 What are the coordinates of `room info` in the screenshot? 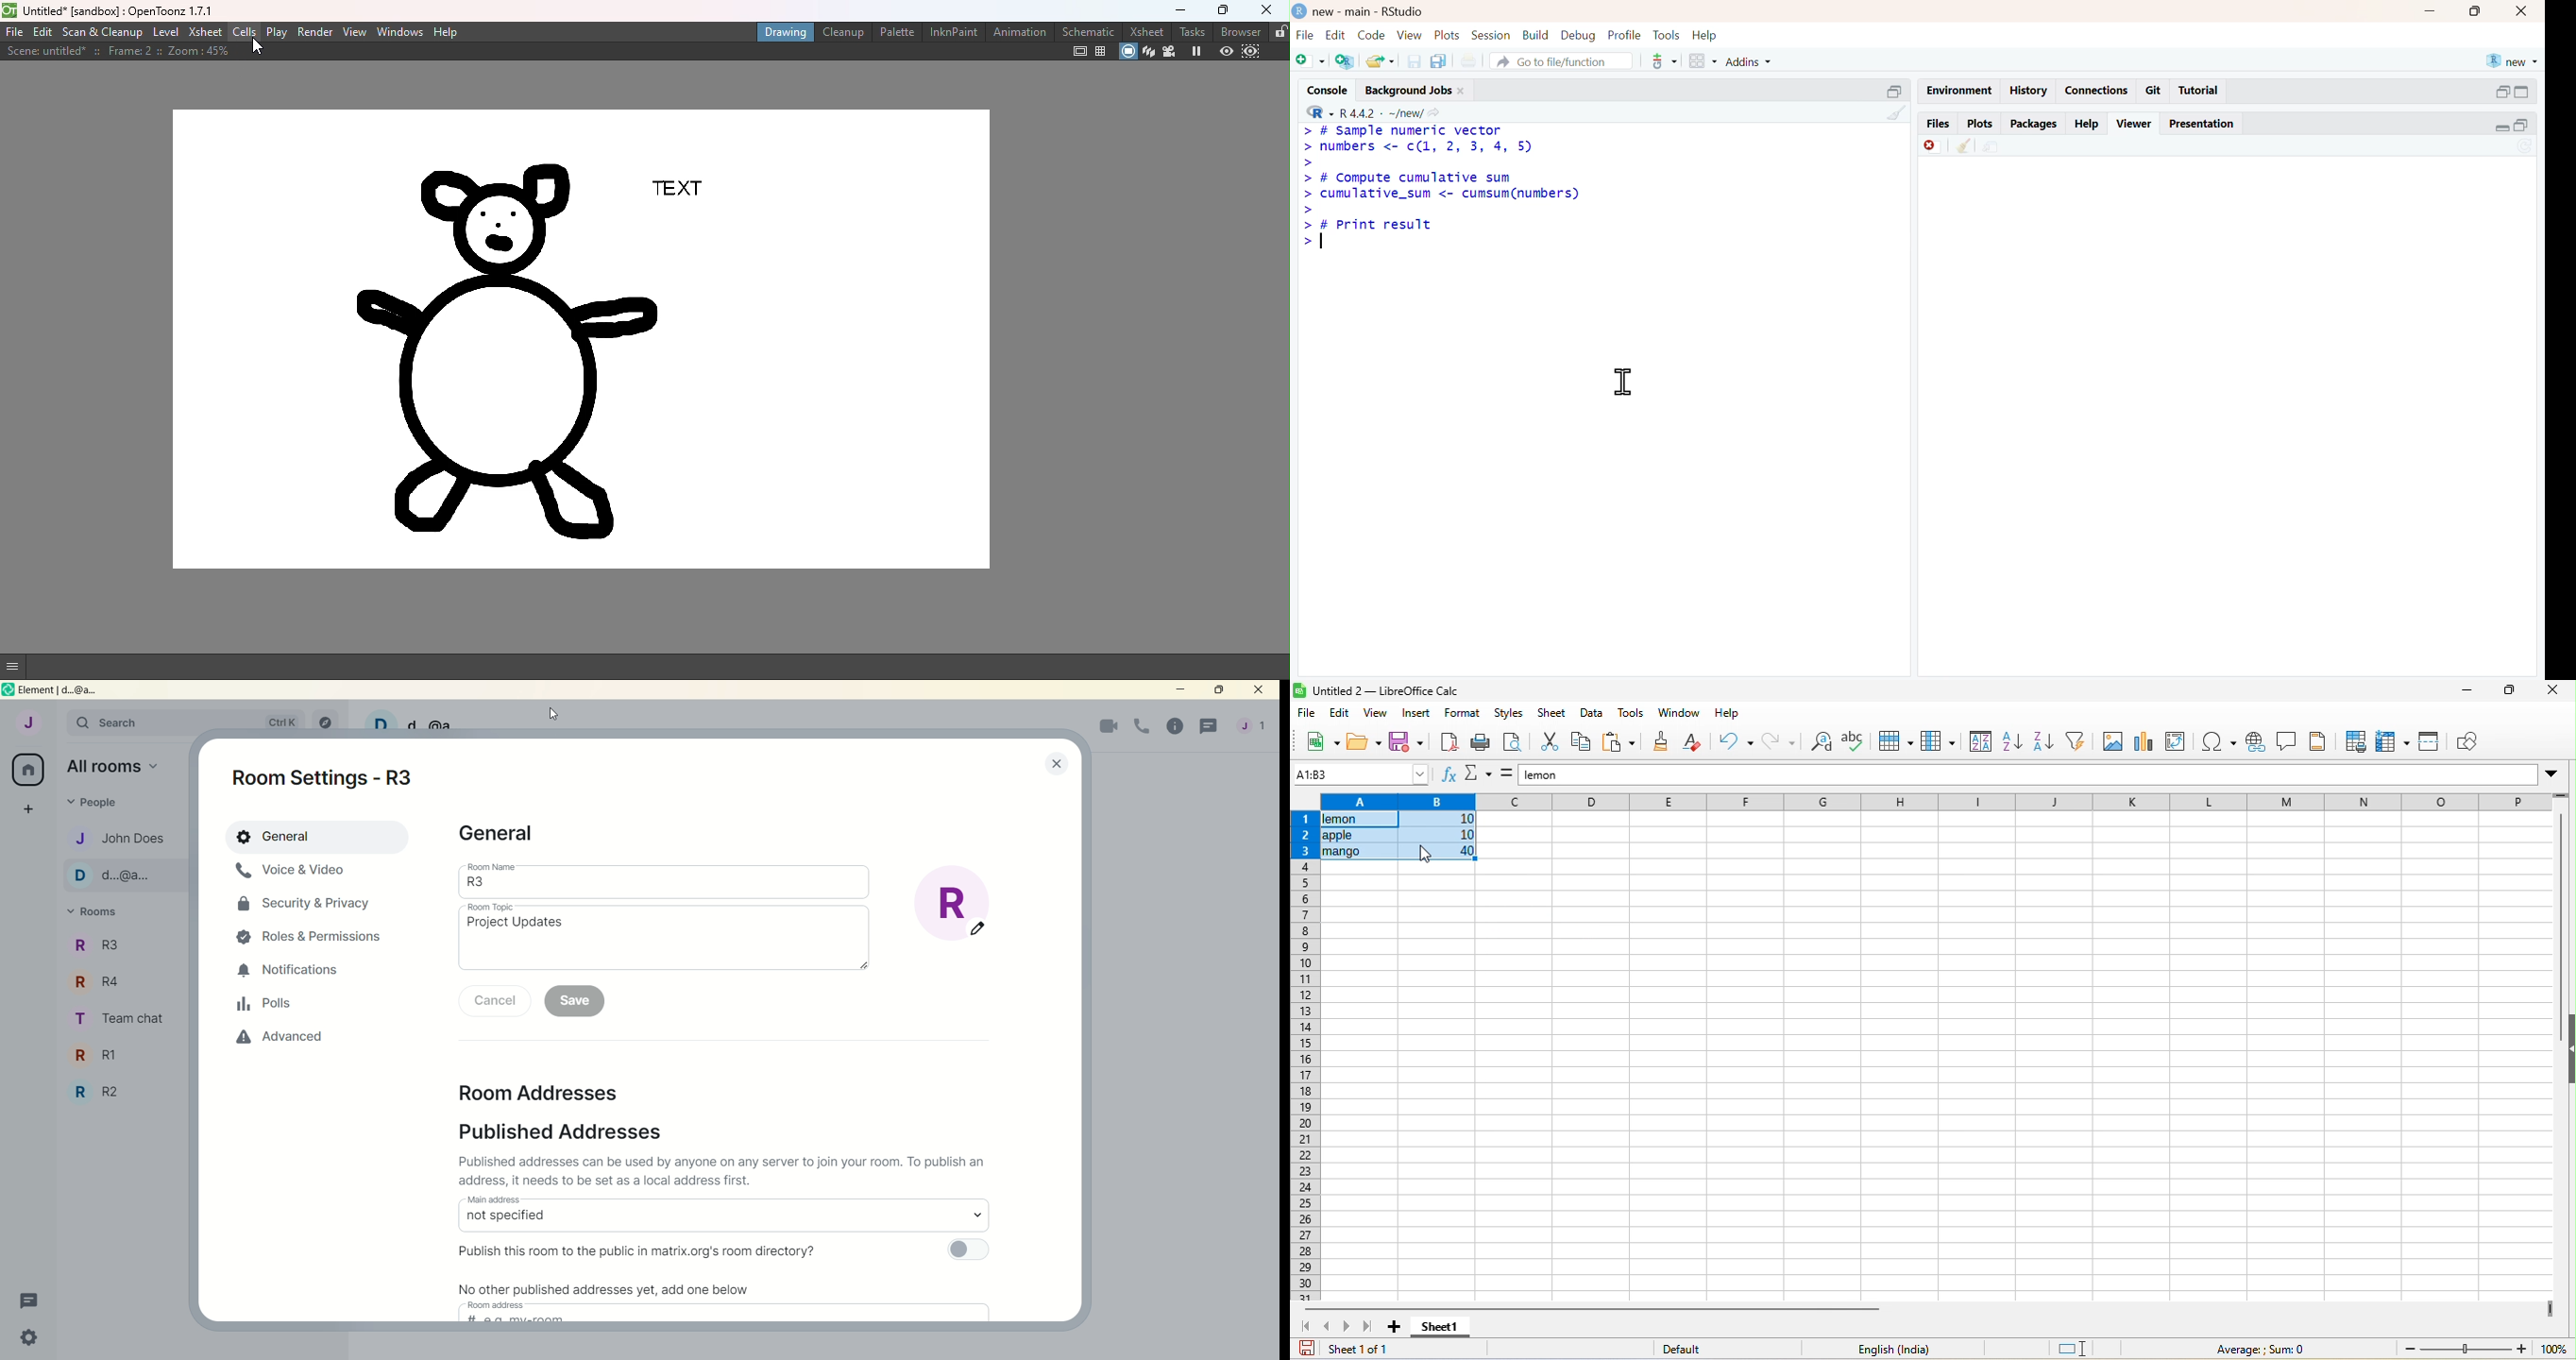 It's located at (1174, 726).